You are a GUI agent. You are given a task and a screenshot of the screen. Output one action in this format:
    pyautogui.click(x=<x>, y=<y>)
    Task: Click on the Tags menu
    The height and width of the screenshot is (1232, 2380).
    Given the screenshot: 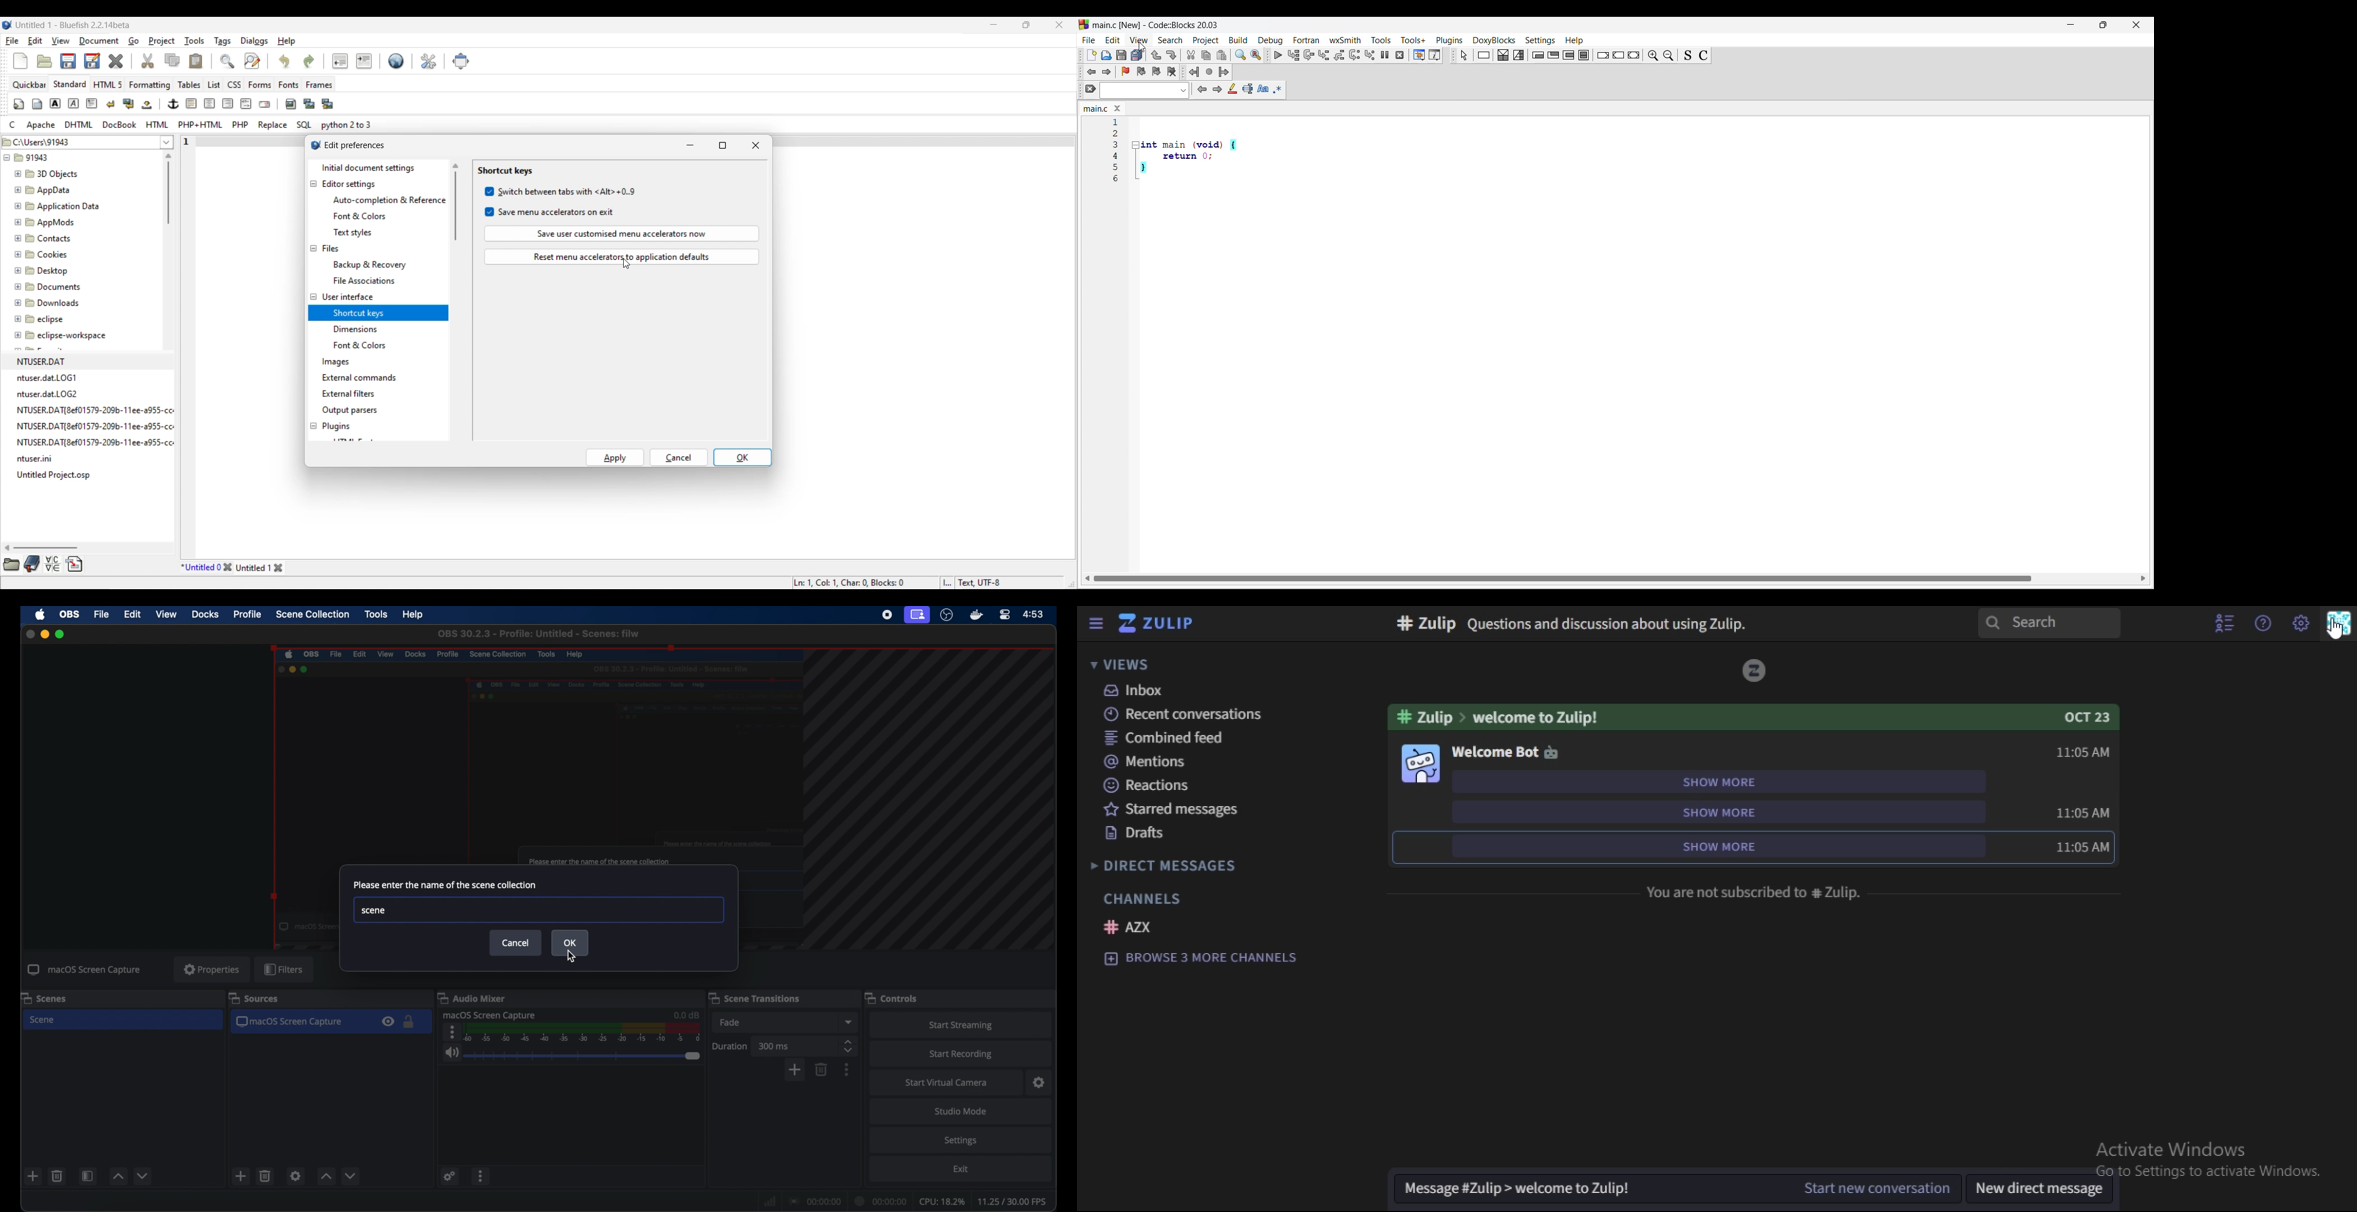 What is the action you would take?
    pyautogui.click(x=222, y=42)
    